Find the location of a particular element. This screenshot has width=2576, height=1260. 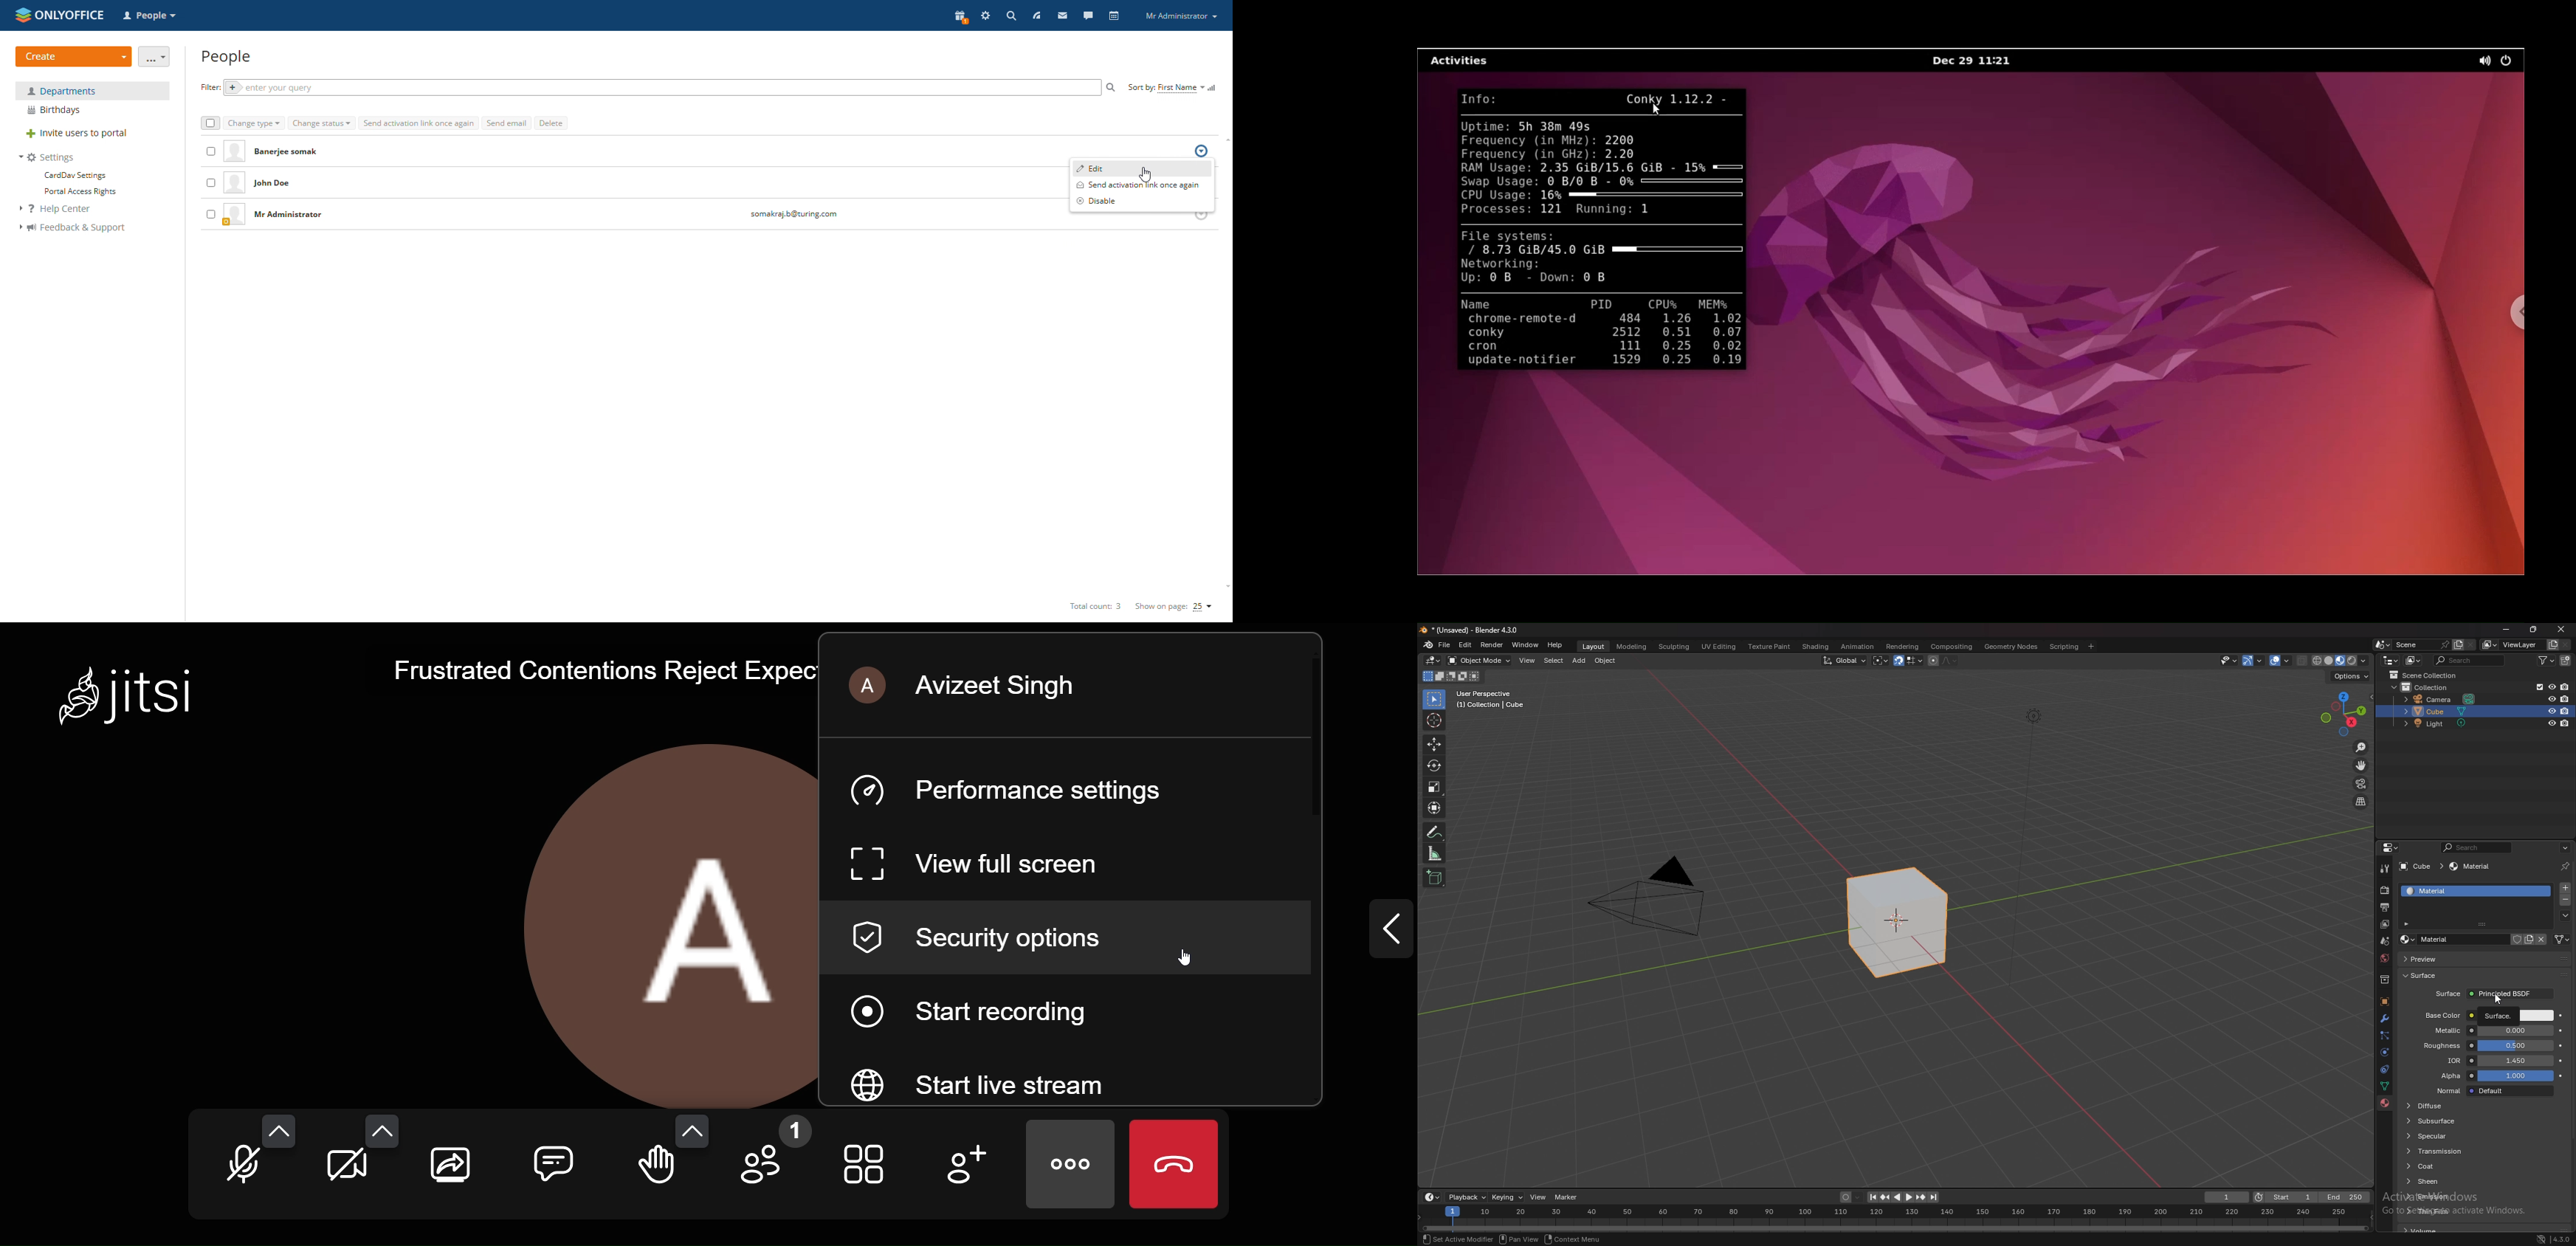

data is located at coordinates (2384, 1085).